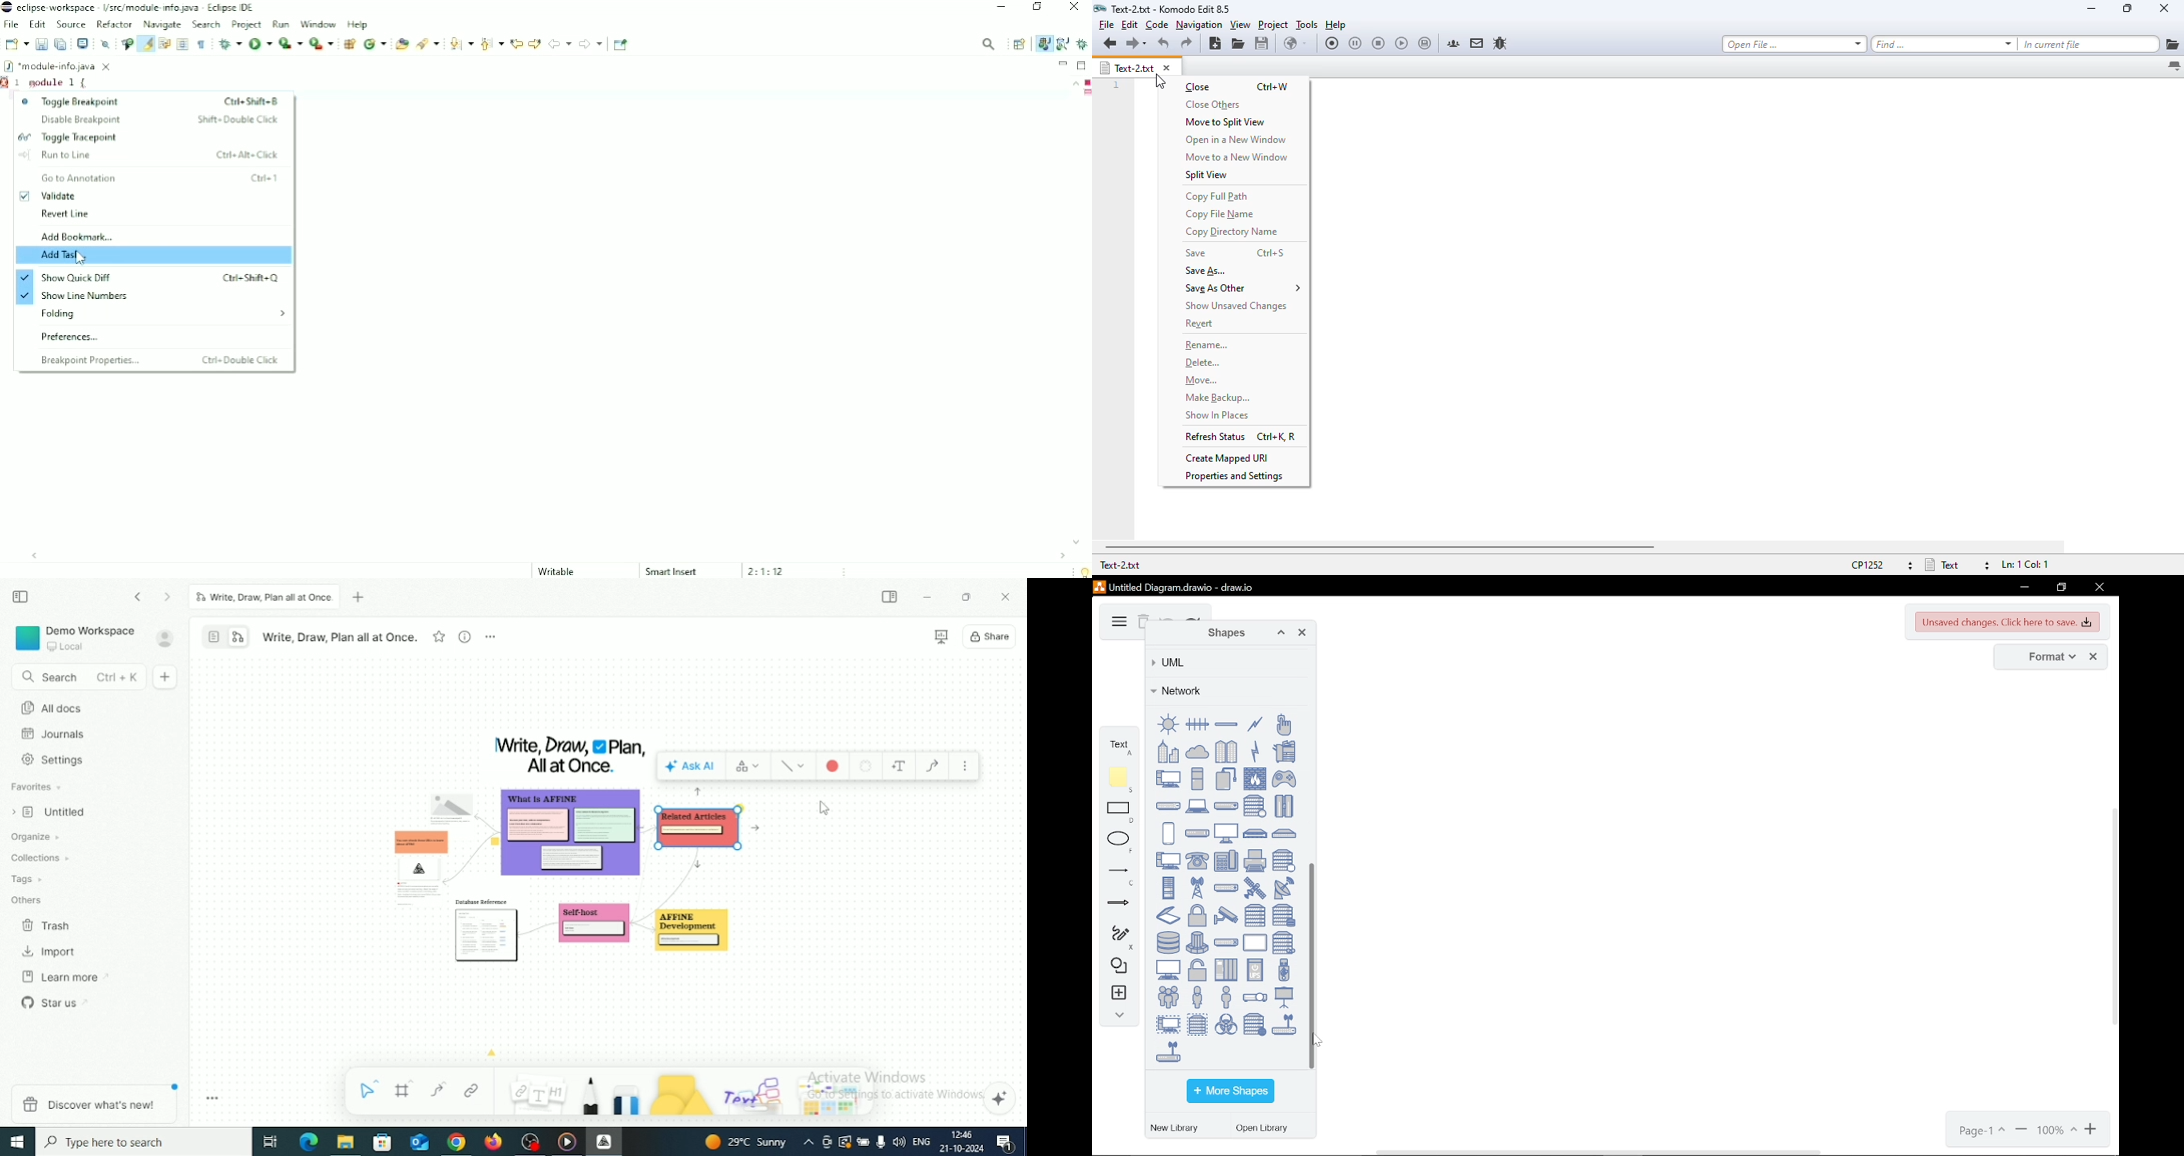  What do you see at coordinates (1274, 86) in the screenshot?
I see `shortcut for close` at bounding box center [1274, 86].